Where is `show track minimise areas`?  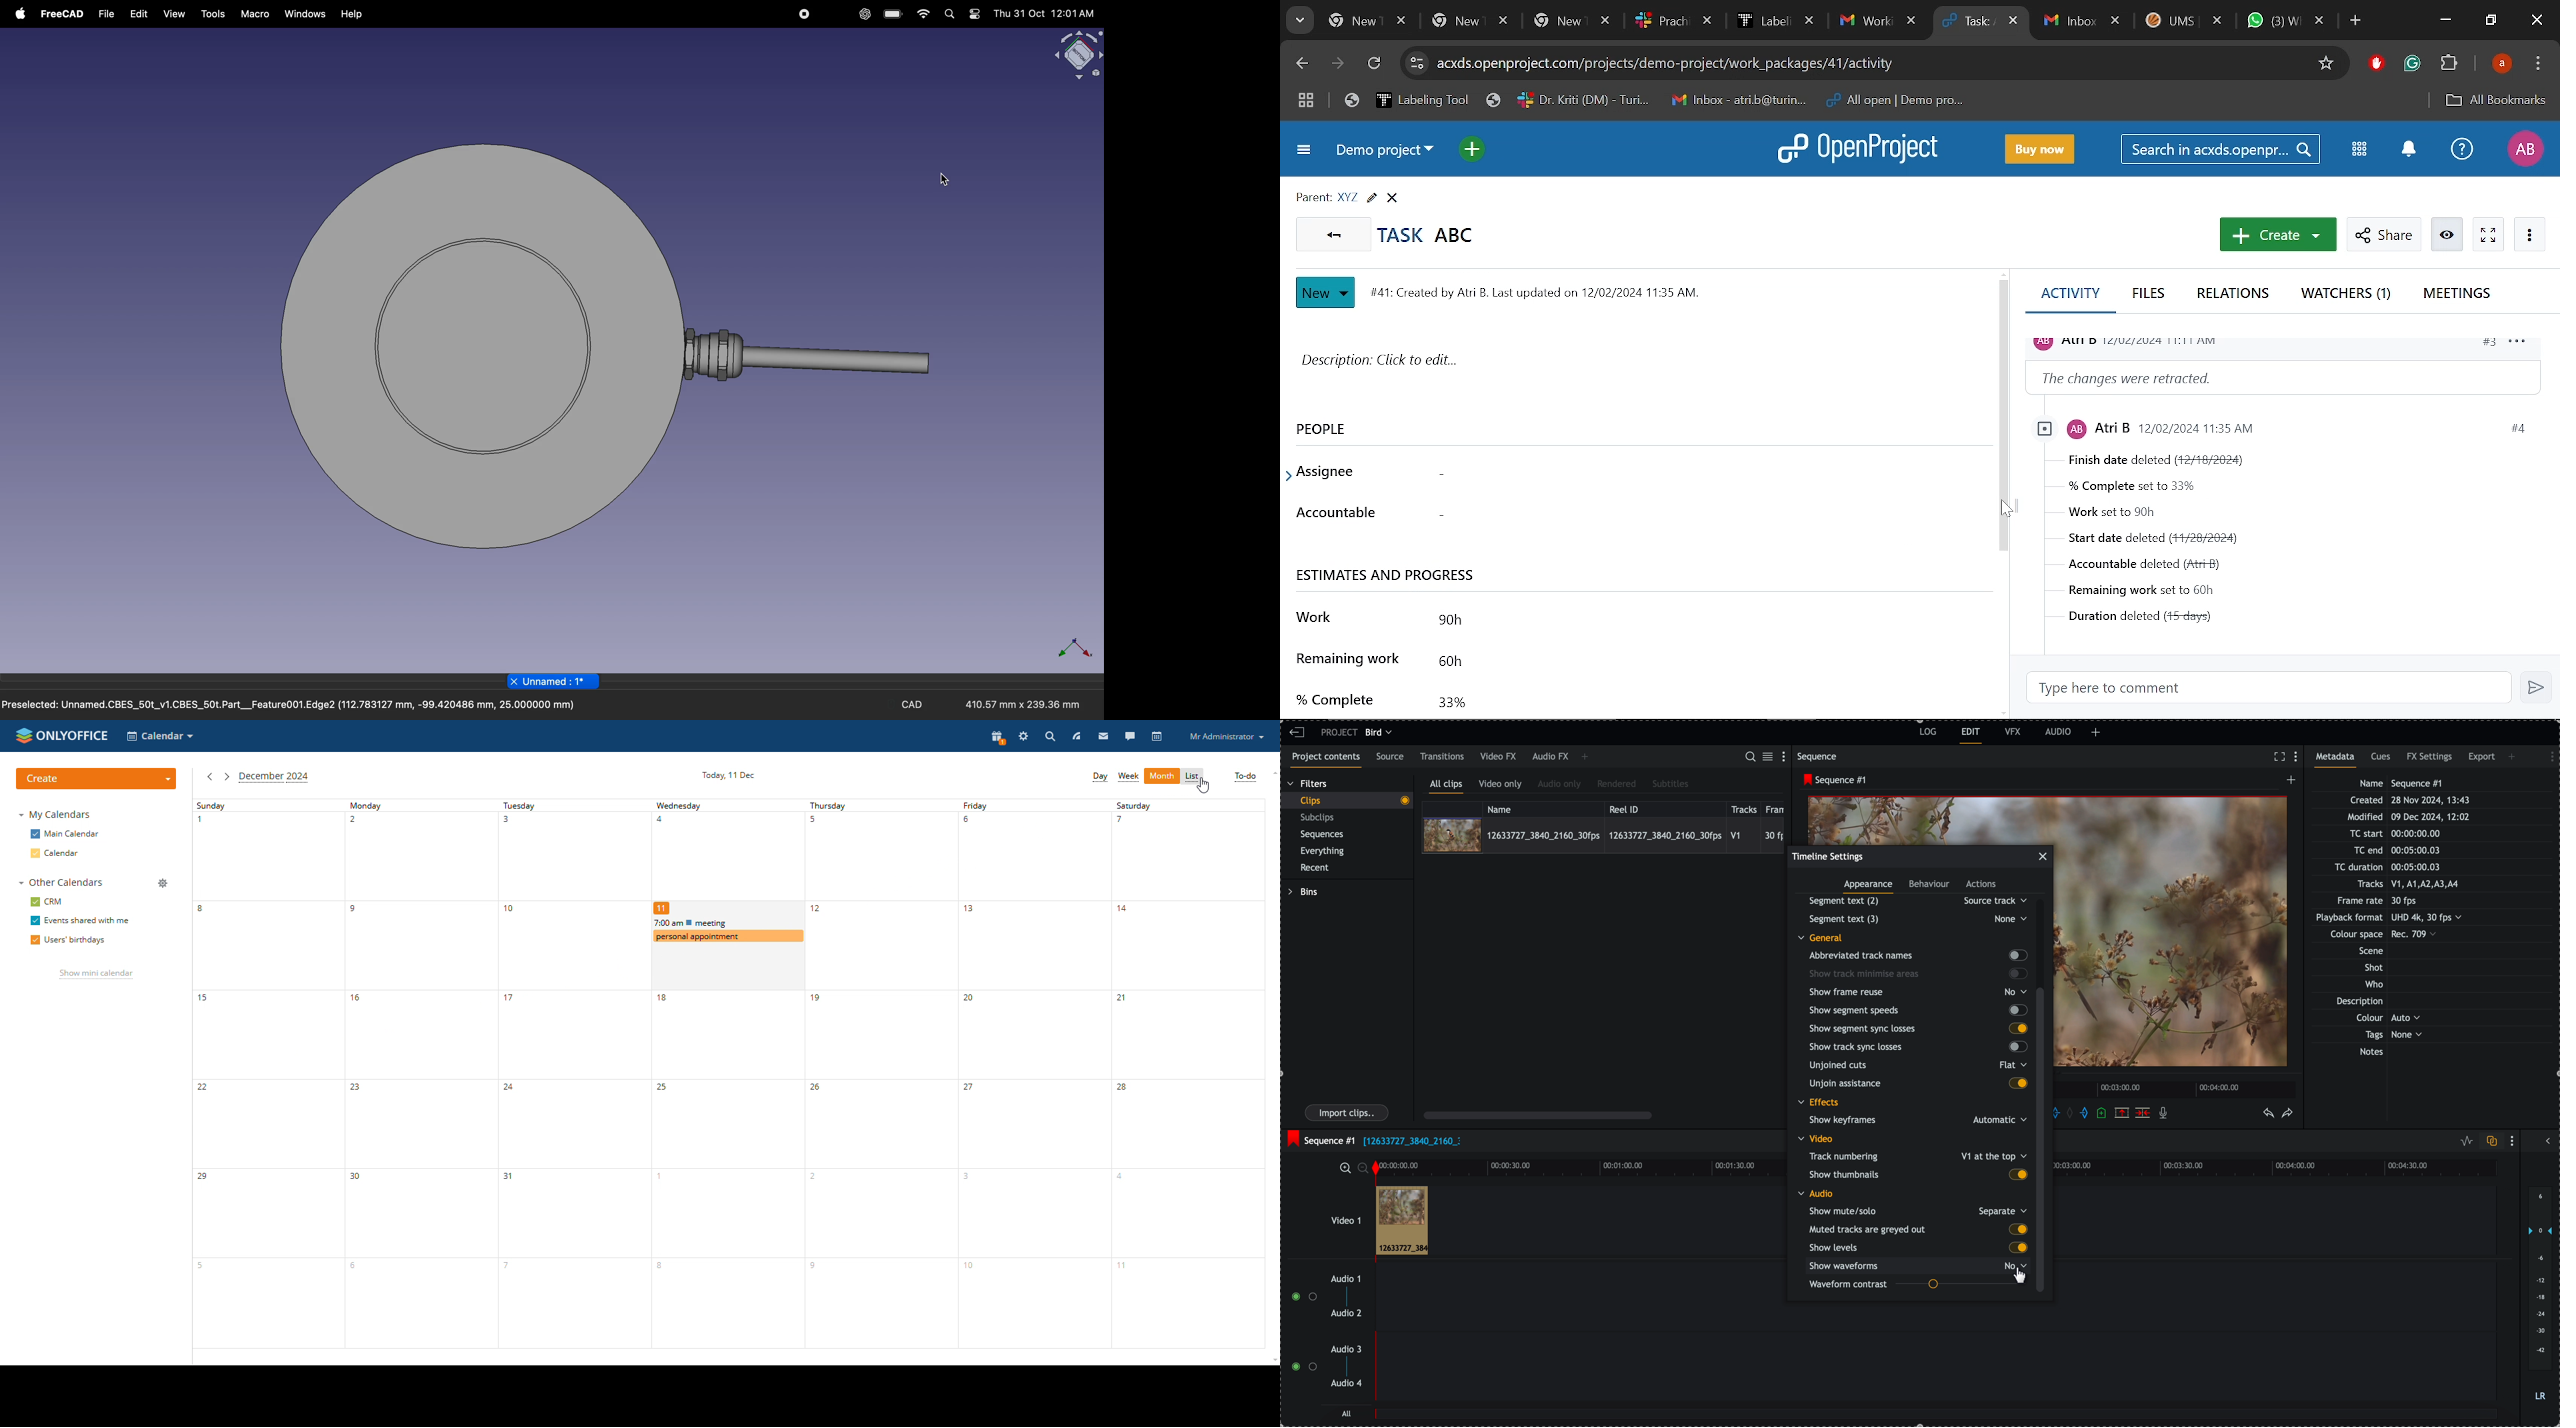 show track minimise areas is located at coordinates (1918, 974).